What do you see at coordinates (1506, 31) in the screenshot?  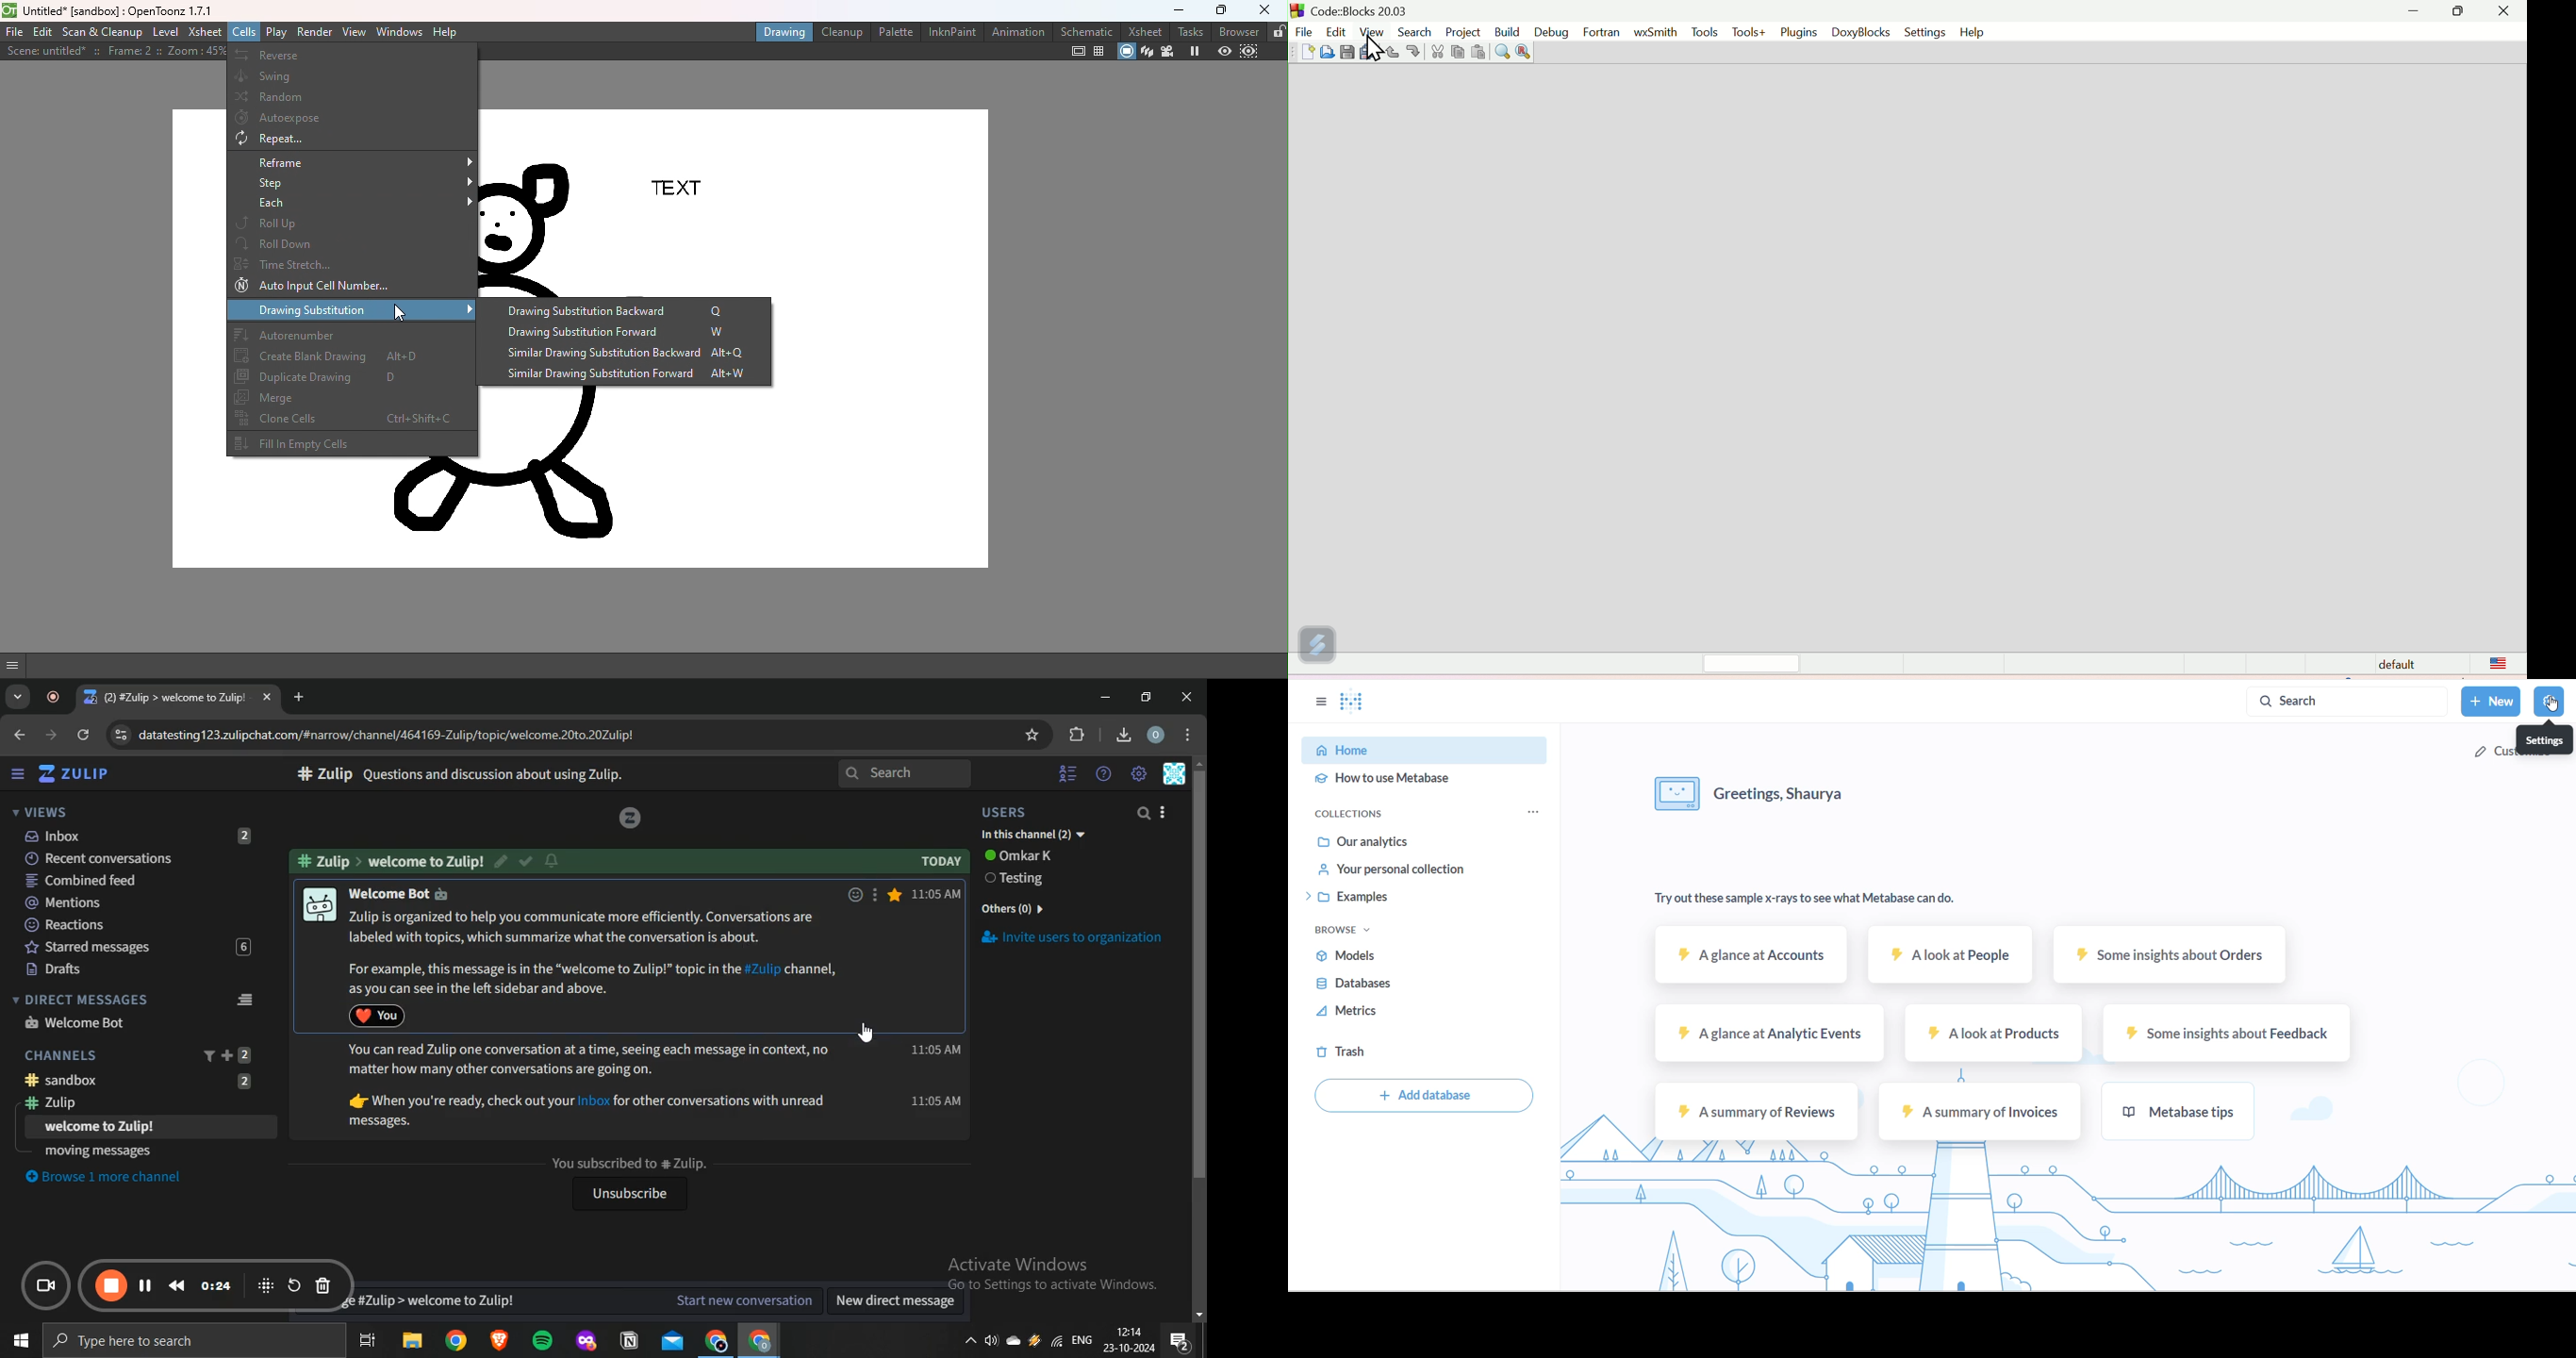 I see `Build` at bounding box center [1506, 31].